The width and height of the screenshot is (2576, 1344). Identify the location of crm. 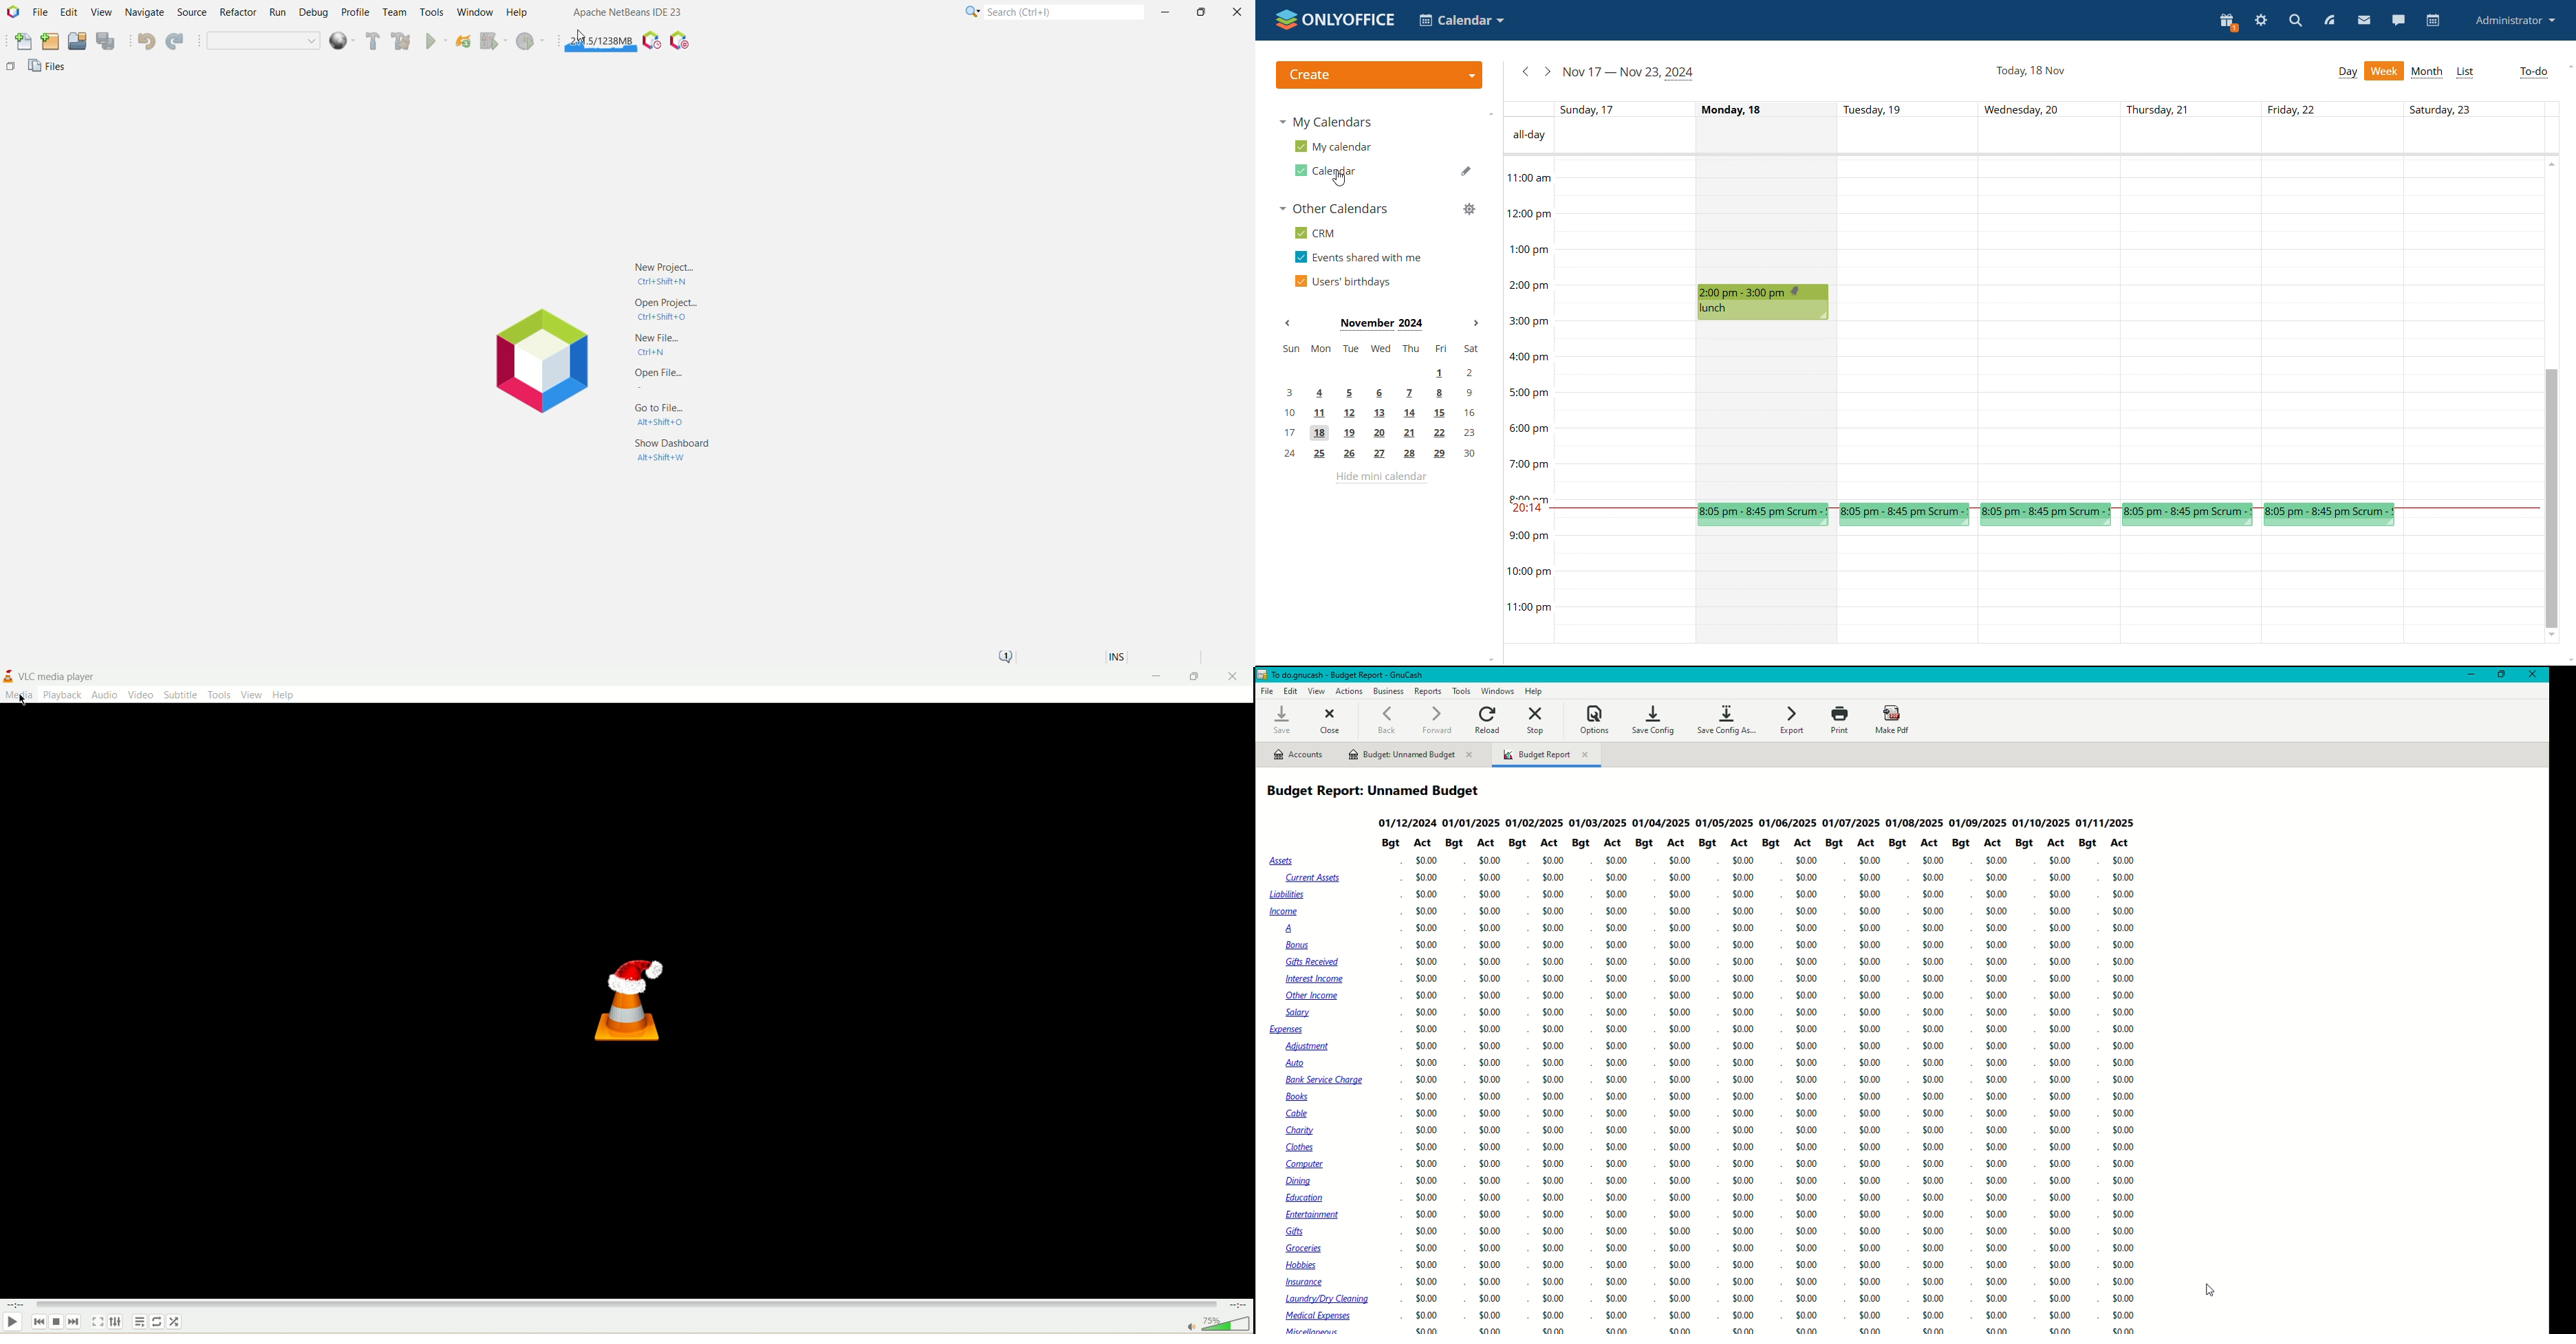
(1314, 232).